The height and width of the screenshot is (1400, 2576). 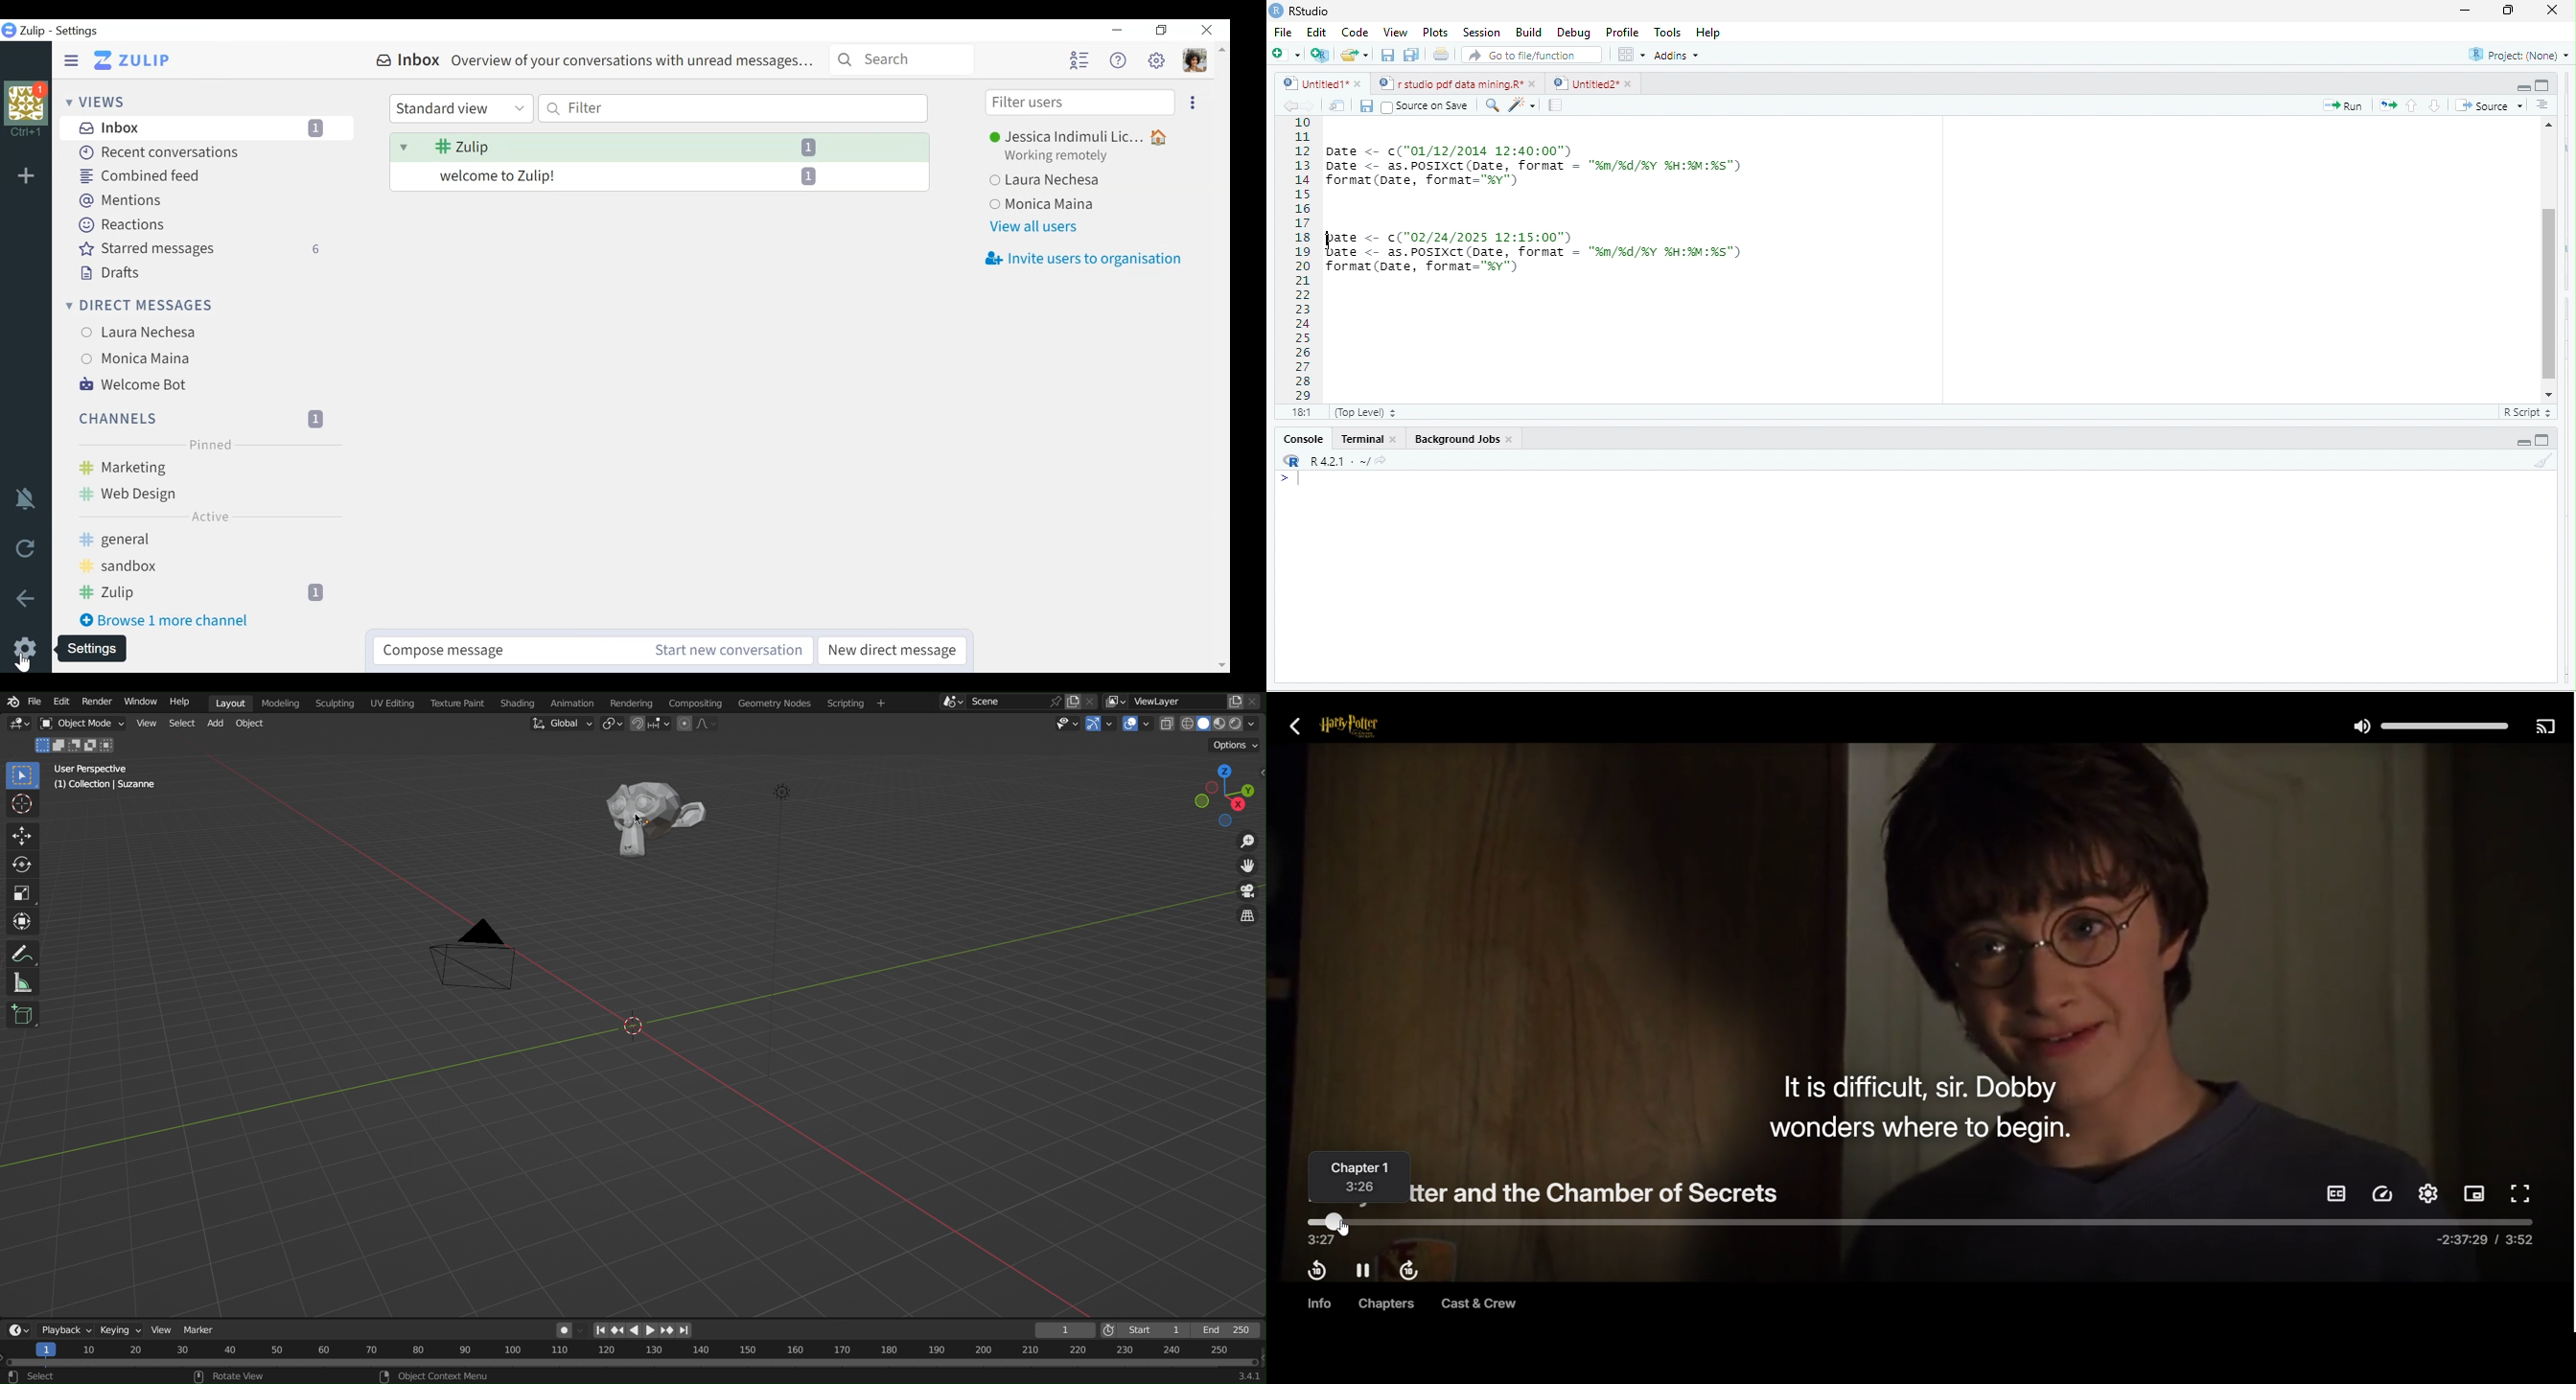 I want to click on Filter users, so click(x=1079, y=103).